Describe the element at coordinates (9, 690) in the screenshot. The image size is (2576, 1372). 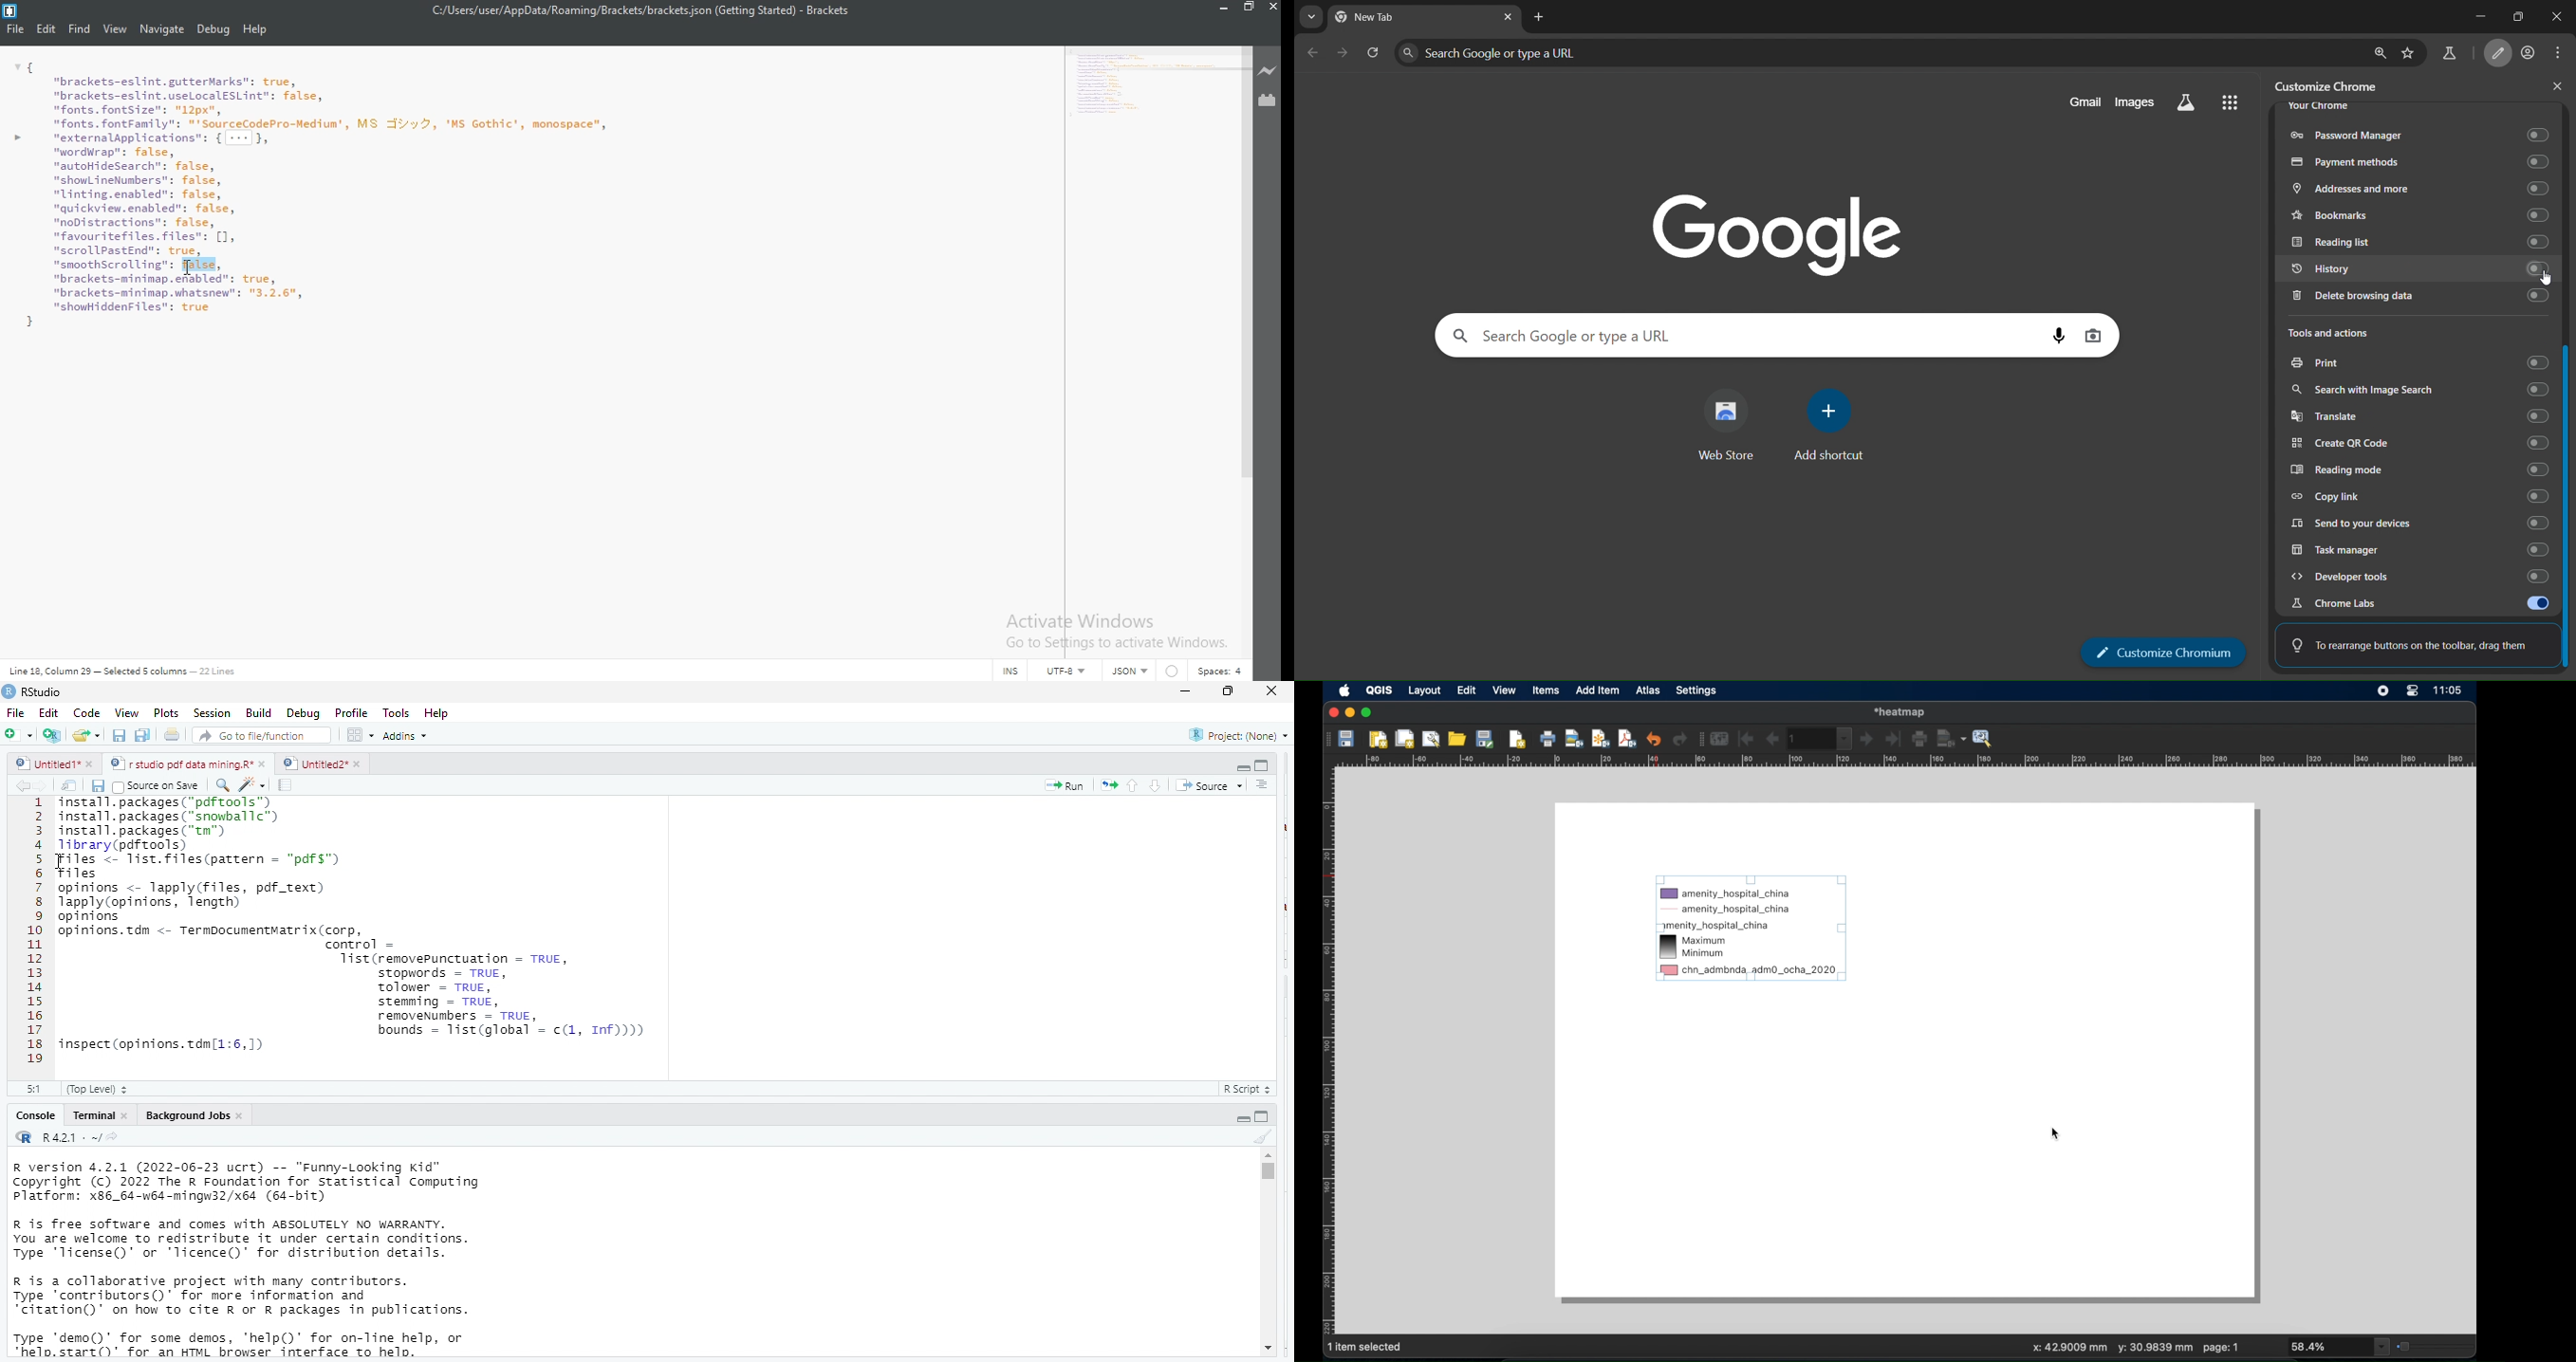
I see `rs studio logo` at that location.